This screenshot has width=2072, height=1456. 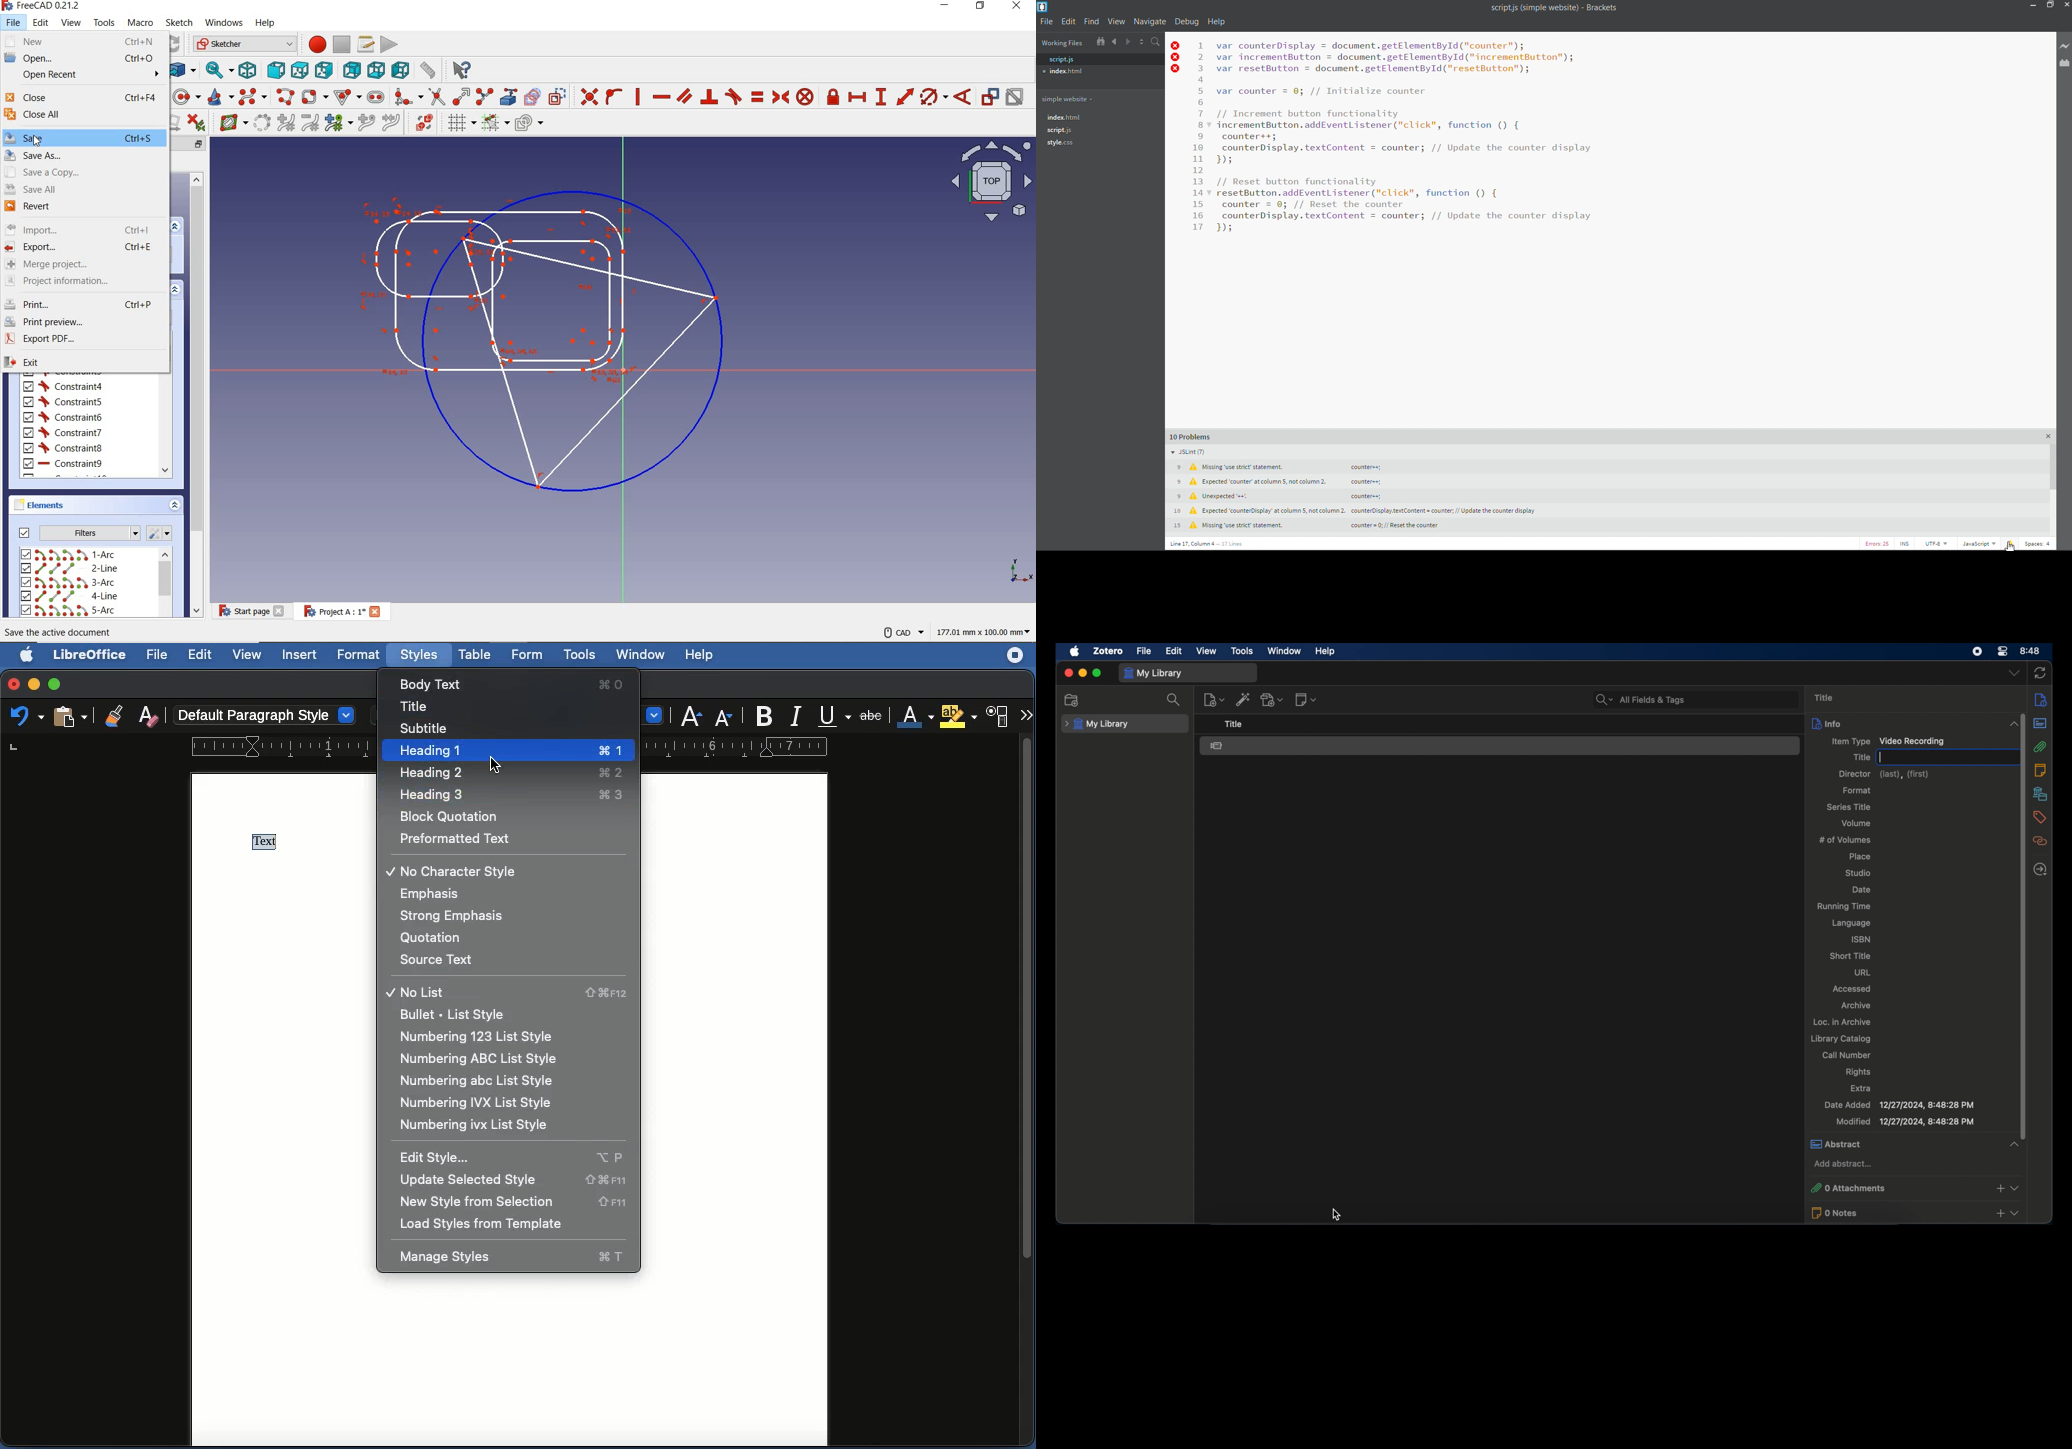 I want to click on rl, so click(x=1863, y=972).